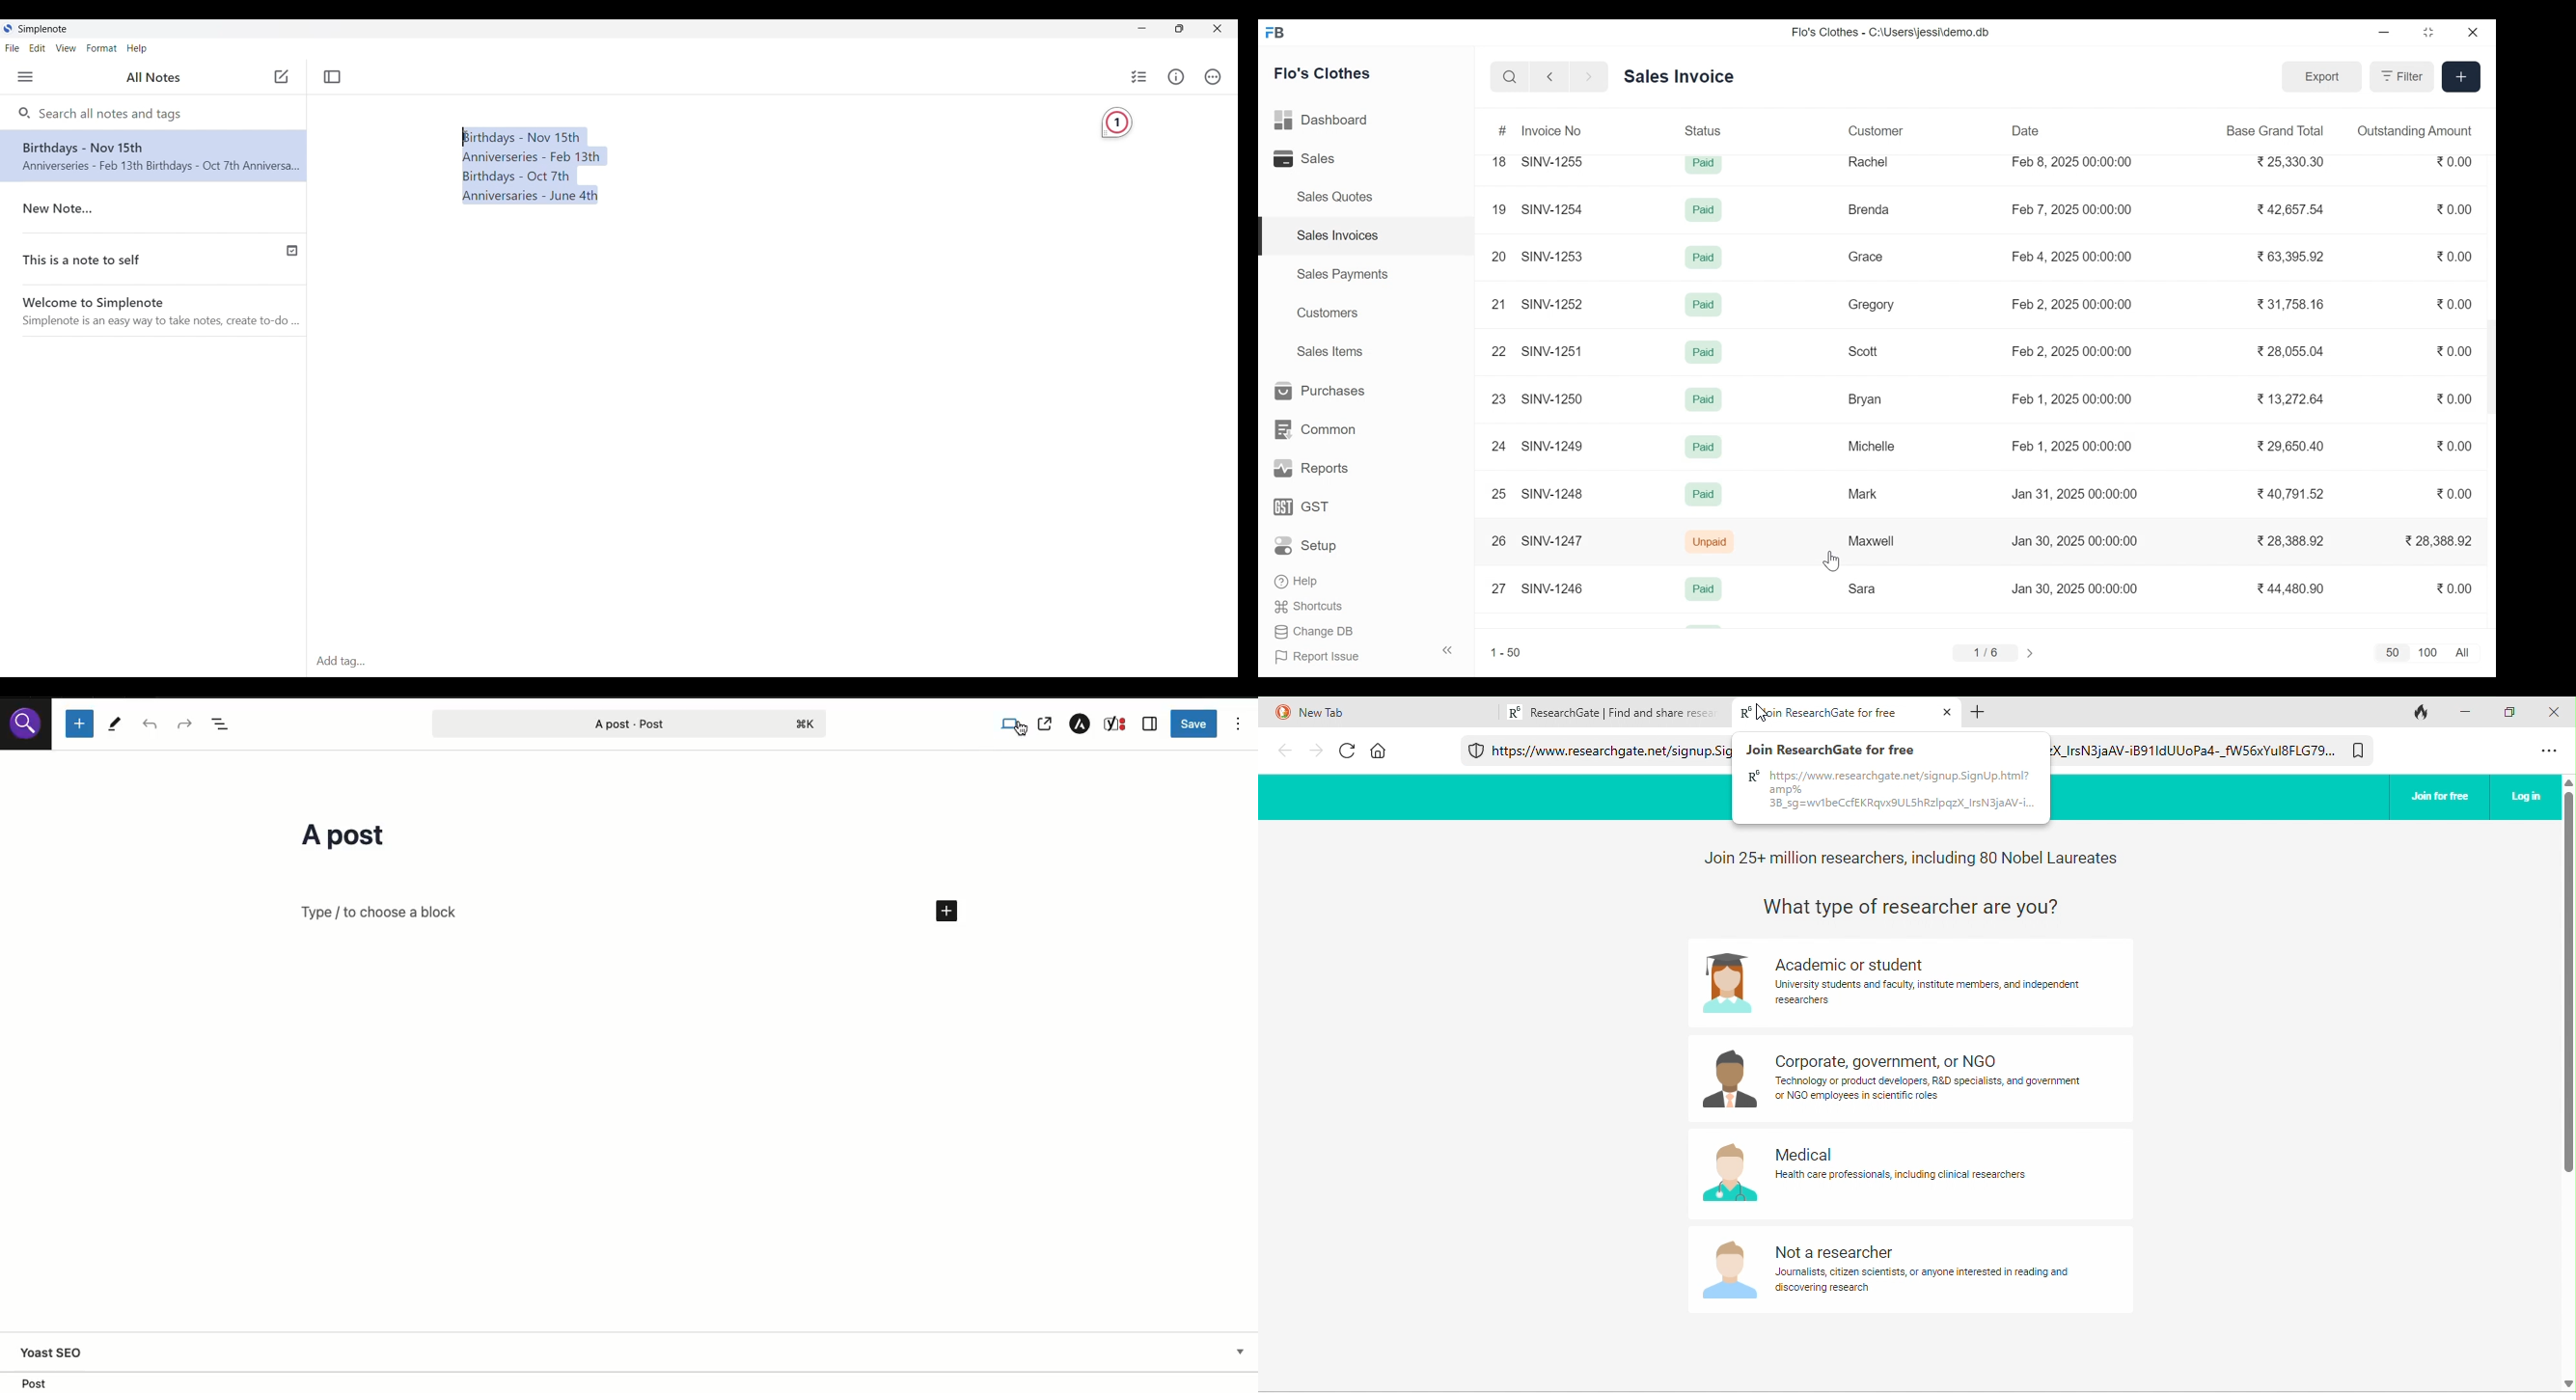  I want to click on back, so click(1285, 749).